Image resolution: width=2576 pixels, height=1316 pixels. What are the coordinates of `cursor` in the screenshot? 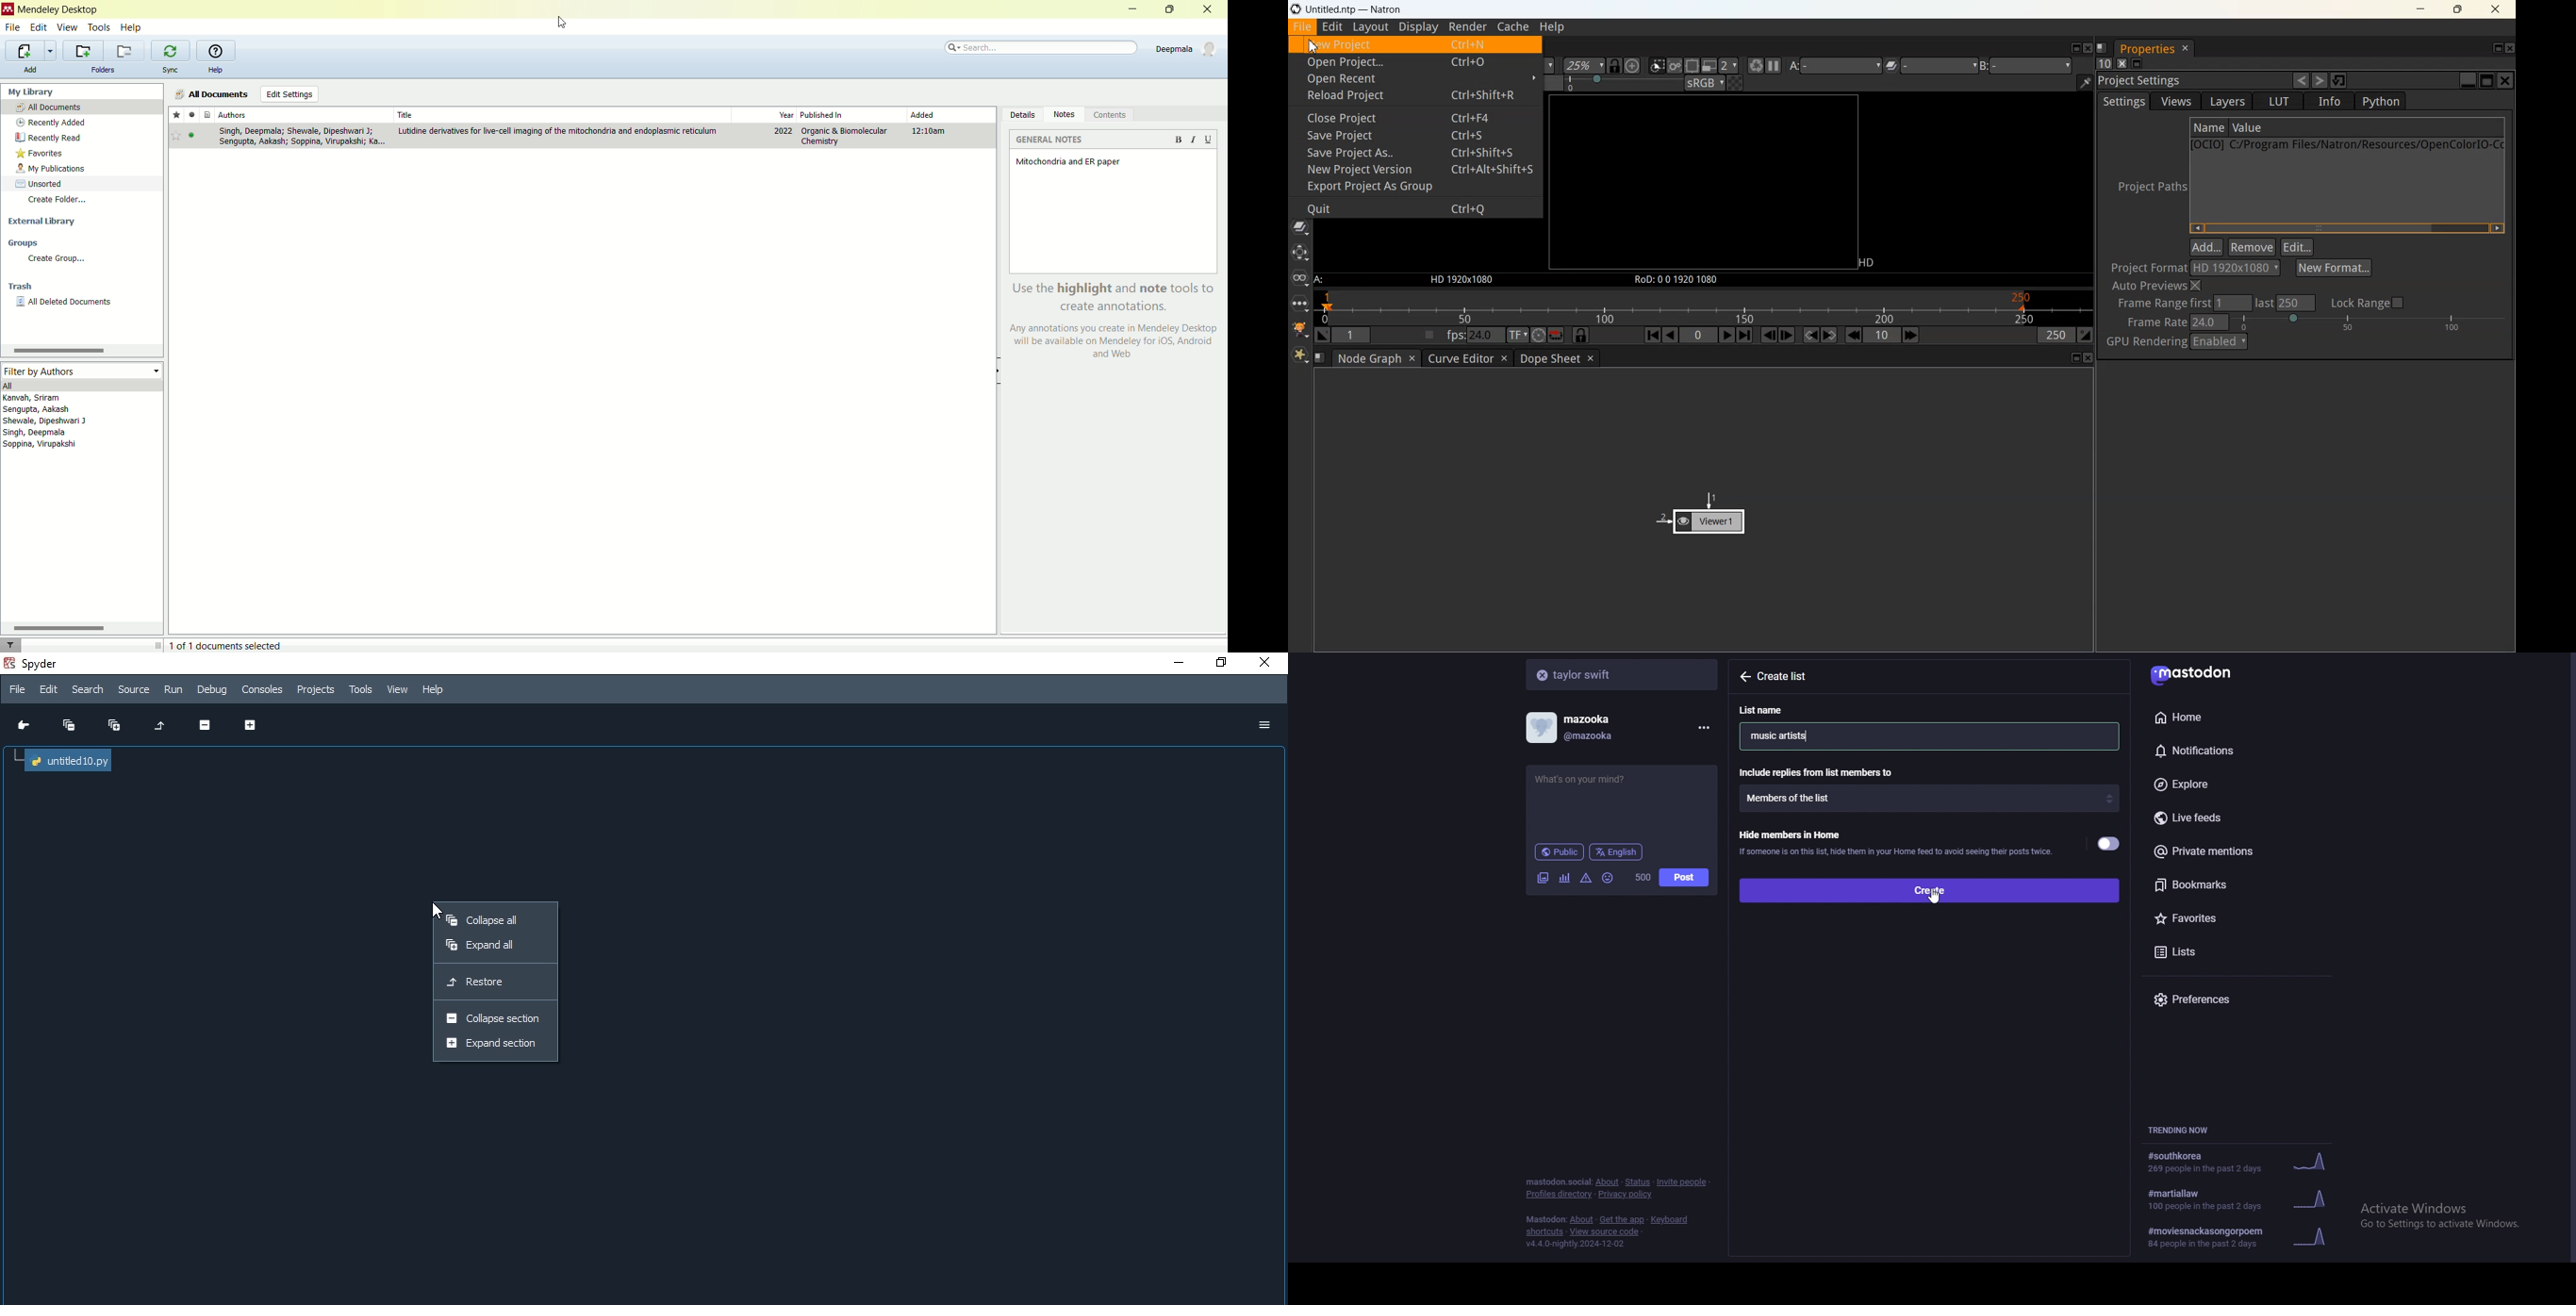 It's located at (437, 914).